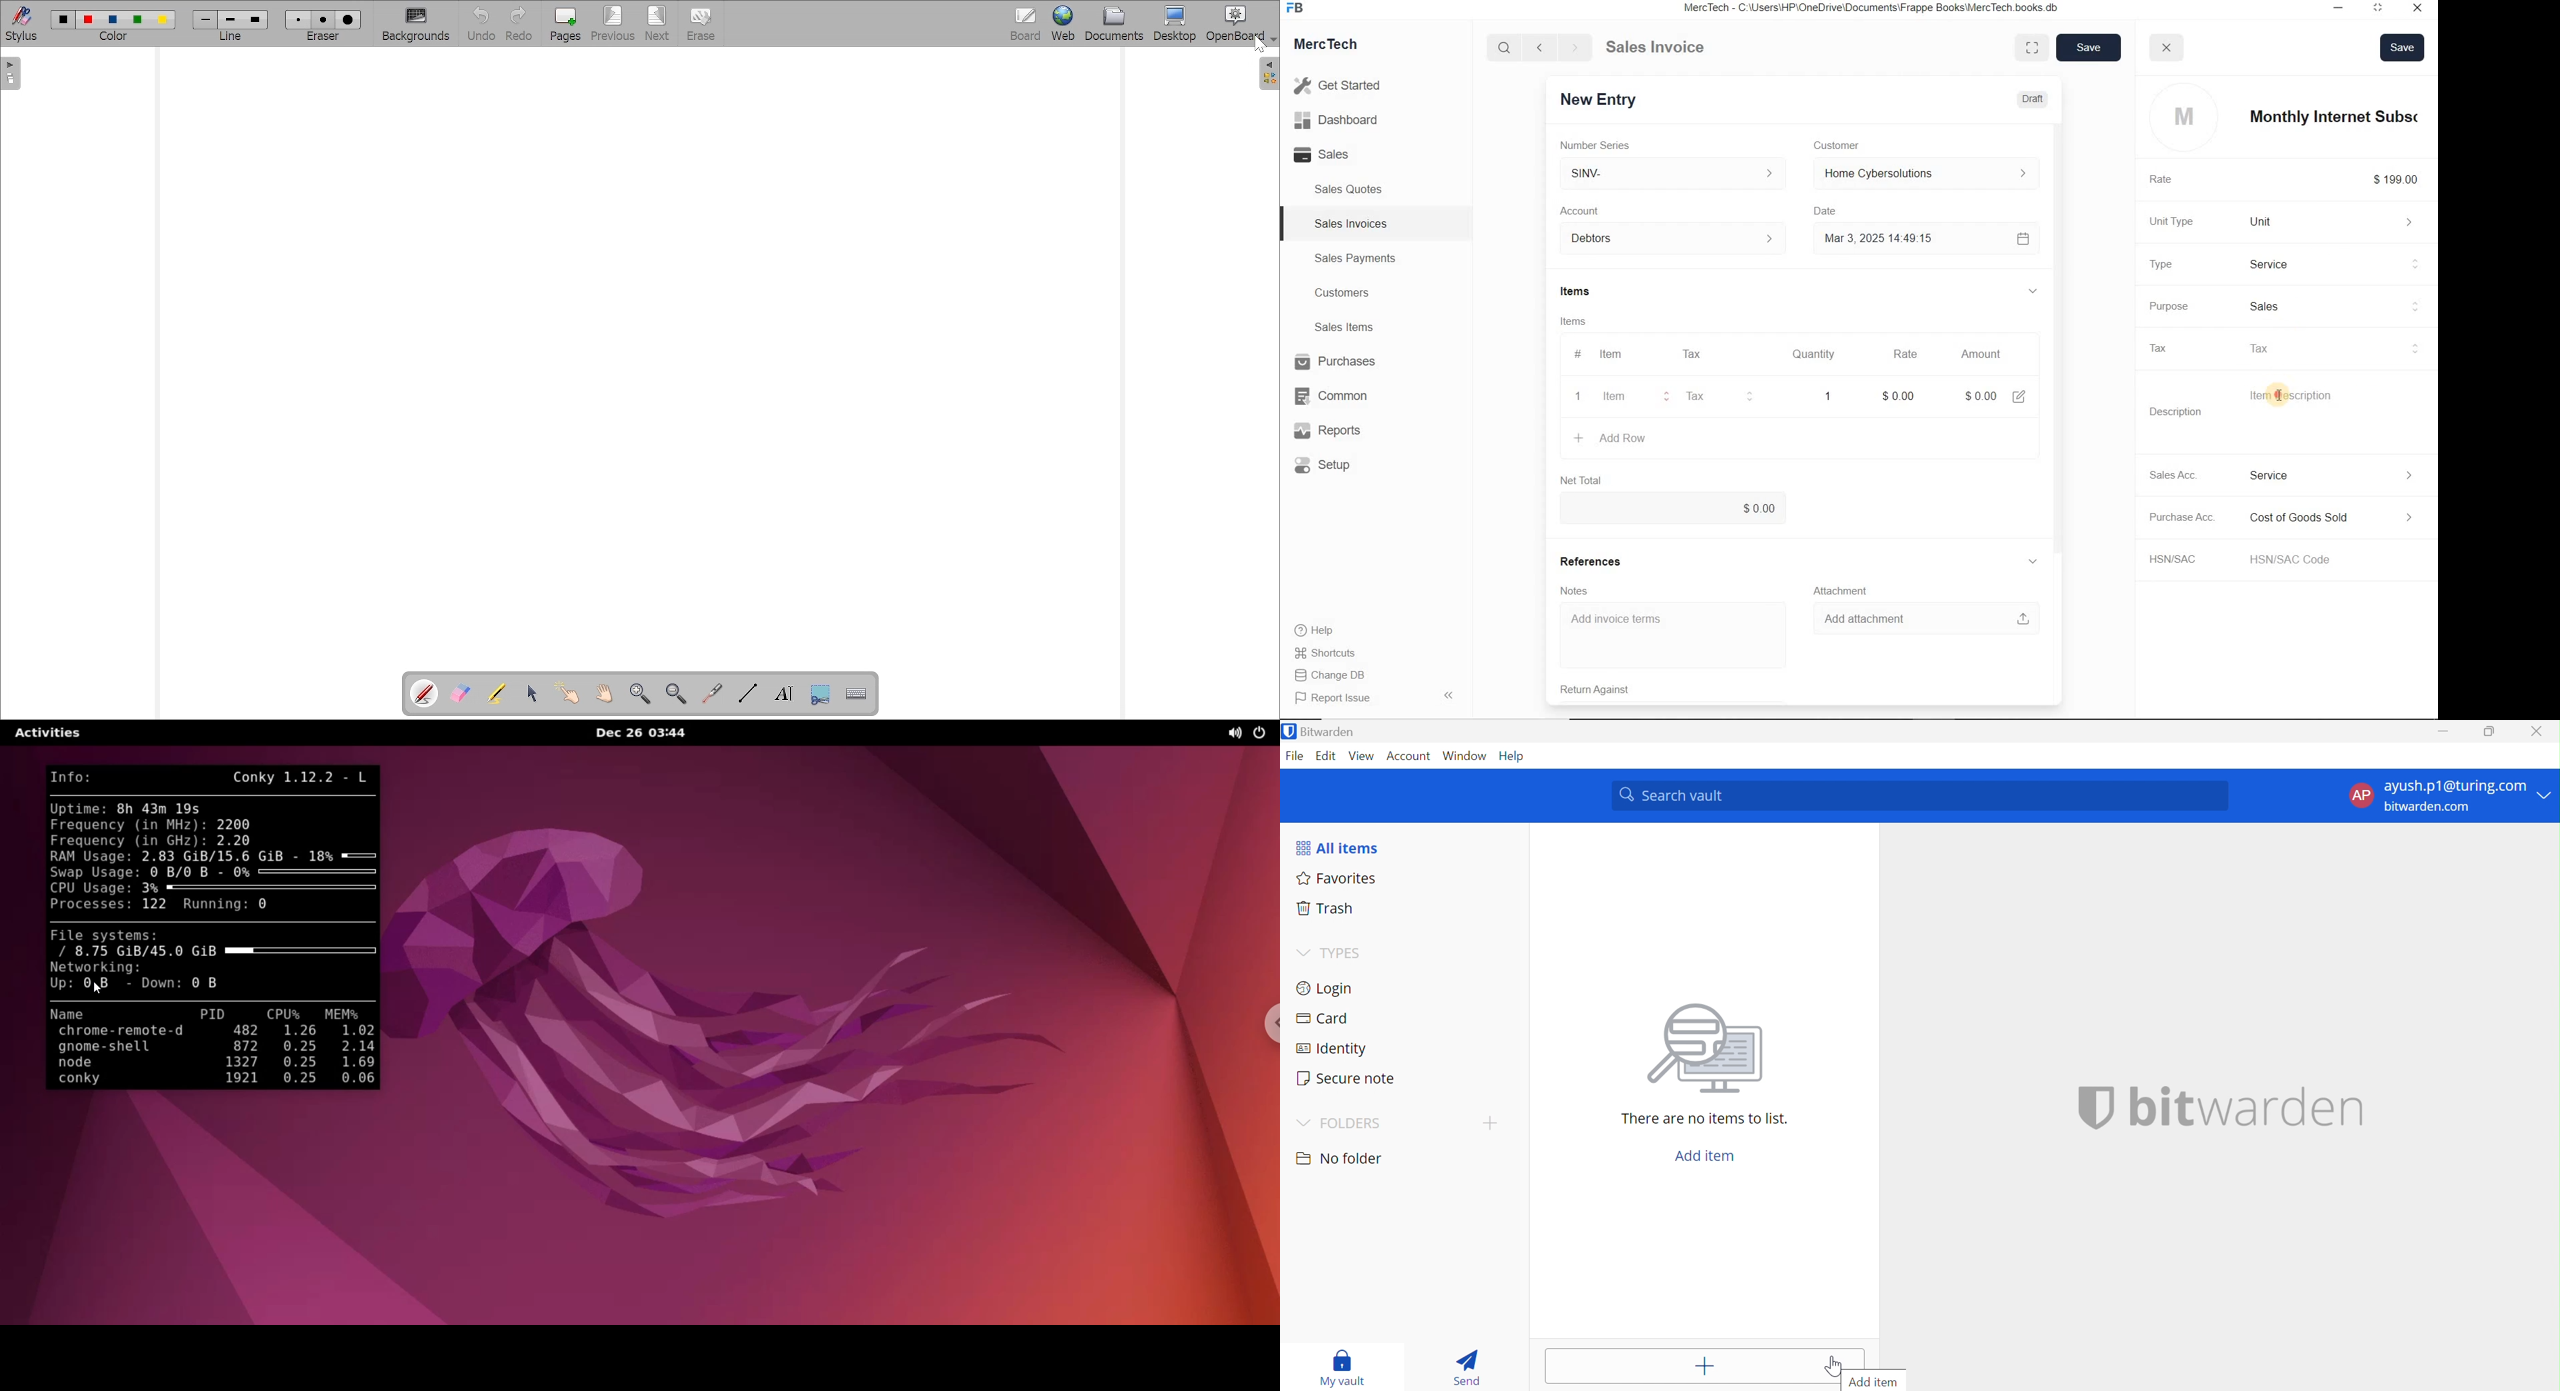 This screenshot has height=1400, width=2576. Describe the element at coordinates (2326, 10) in the screenshot. I see `Minimize` at that location.